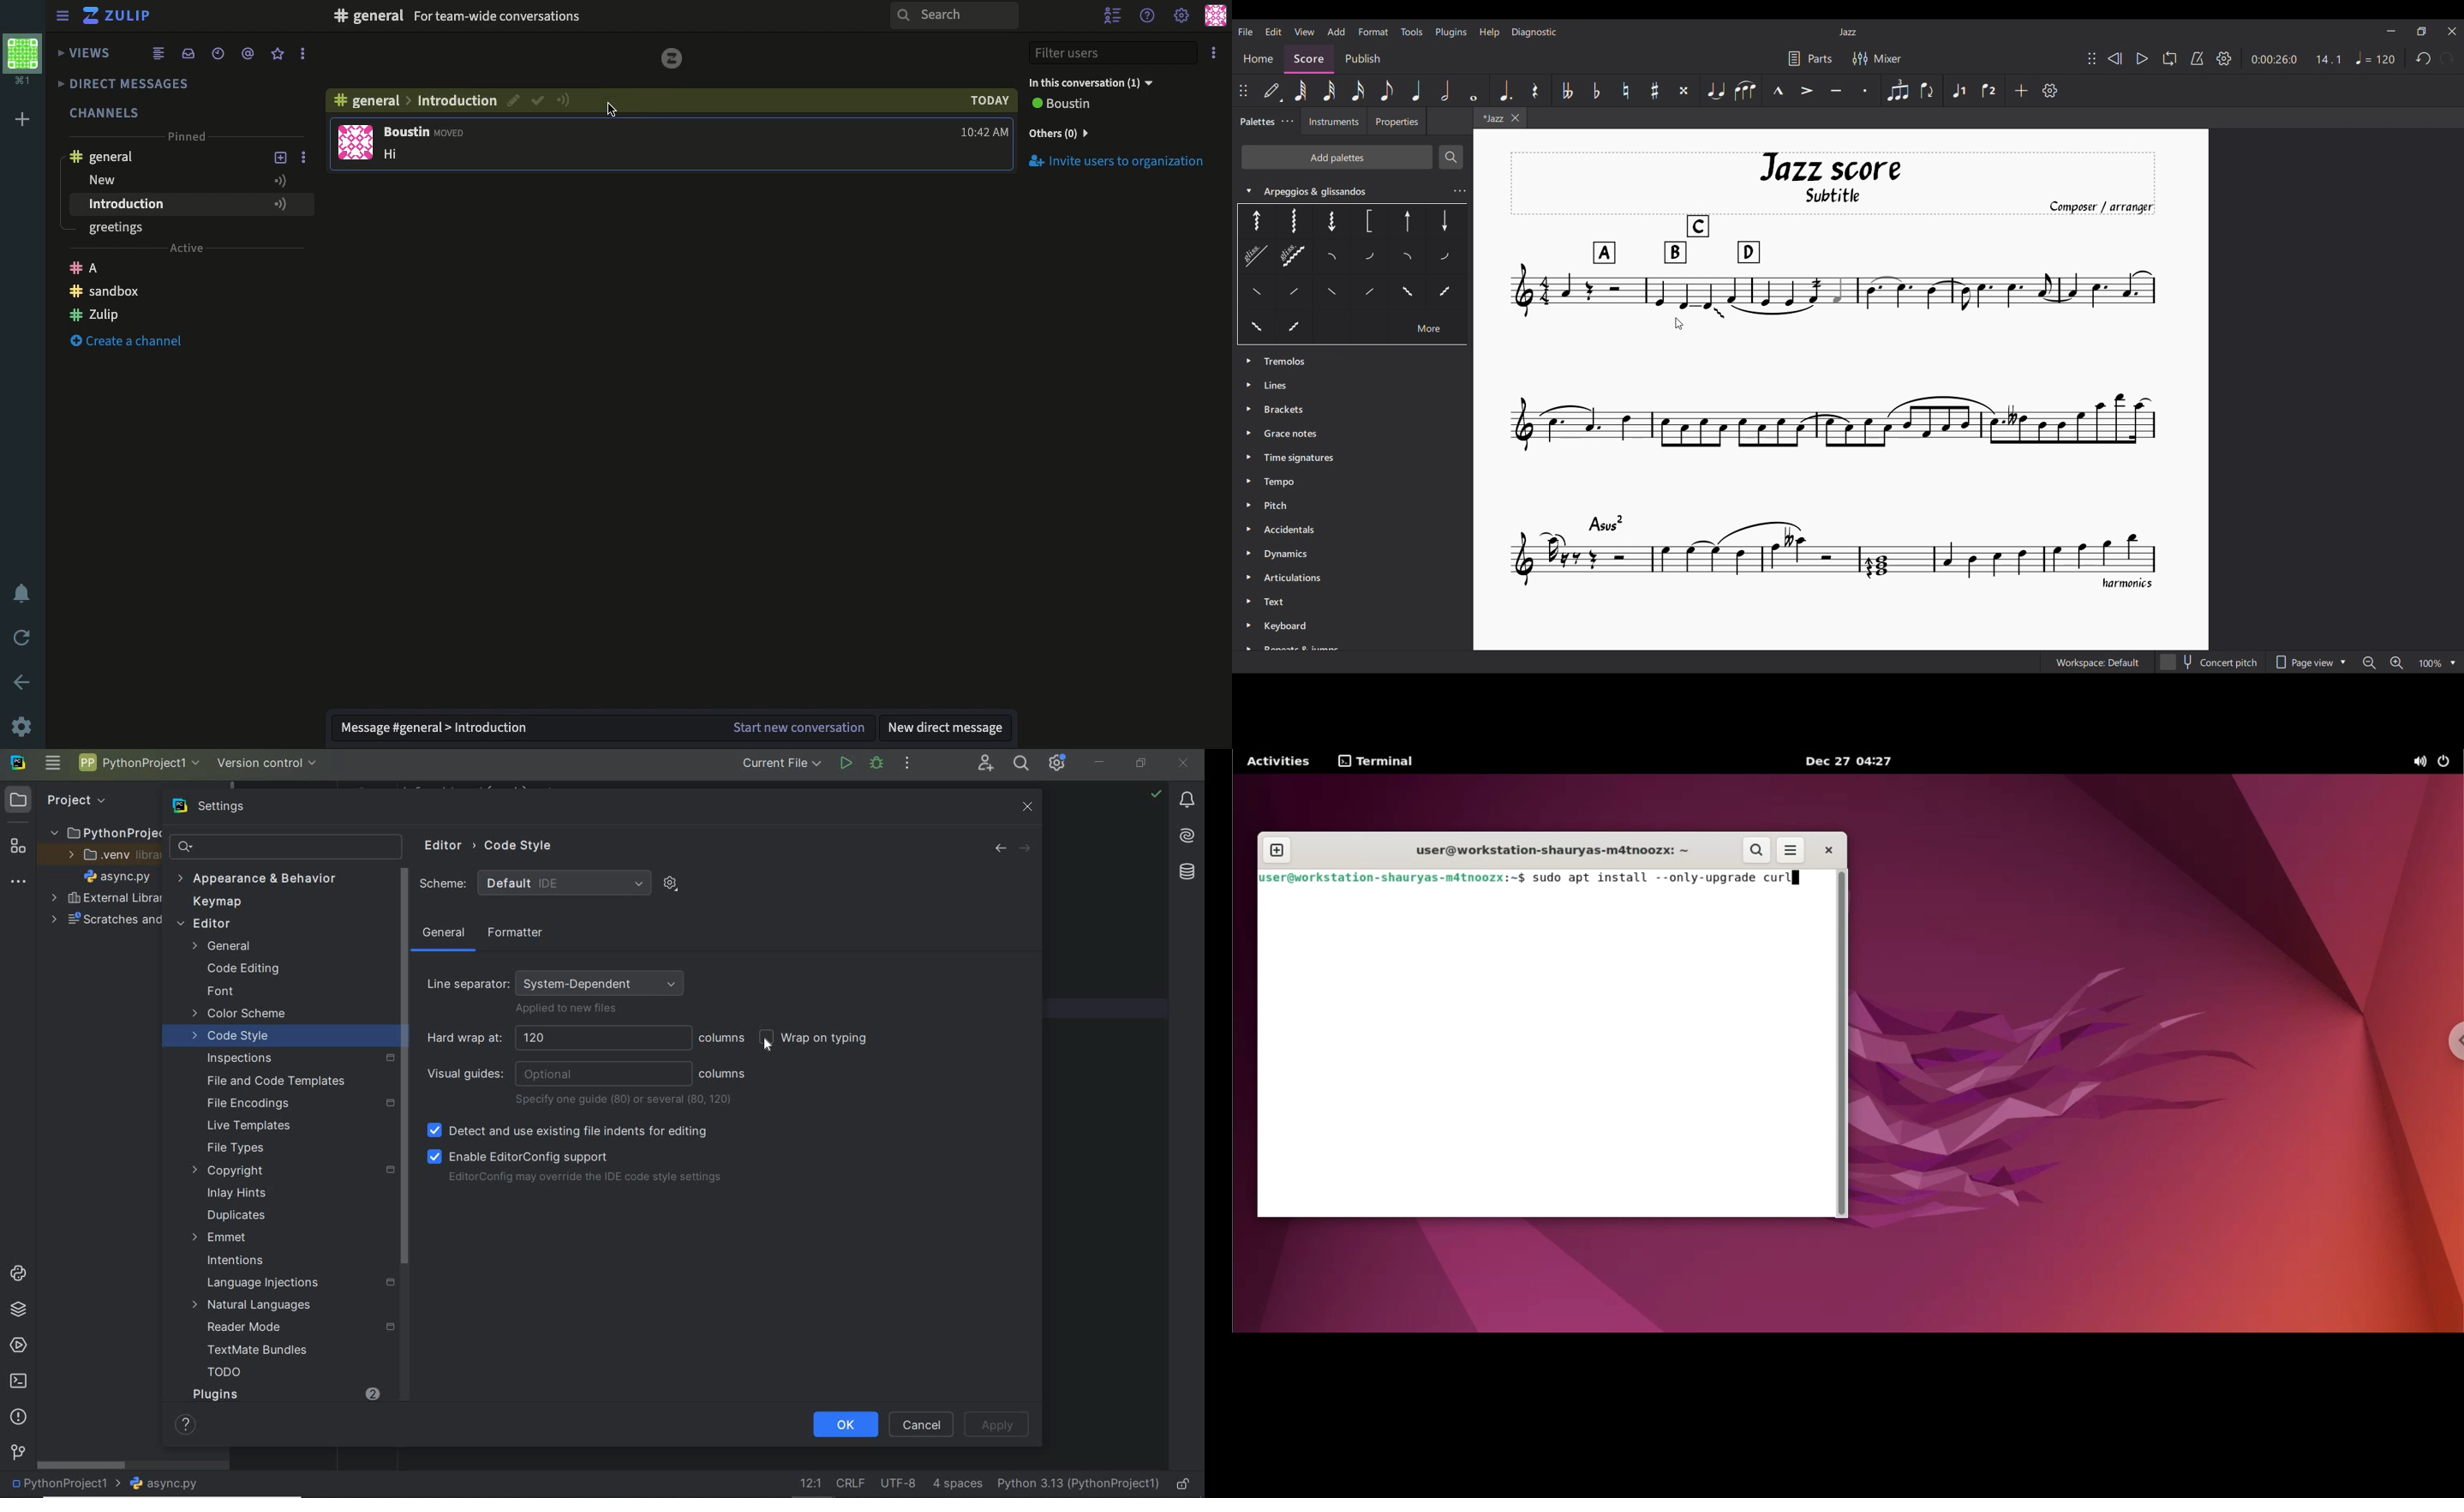 Image resolution: width=2464 pixels, height=1512 pixels. What do you see at coordinates (247, 1126) in the screenshot?
I see `Live Templates` at bounding box center [247, 1126].